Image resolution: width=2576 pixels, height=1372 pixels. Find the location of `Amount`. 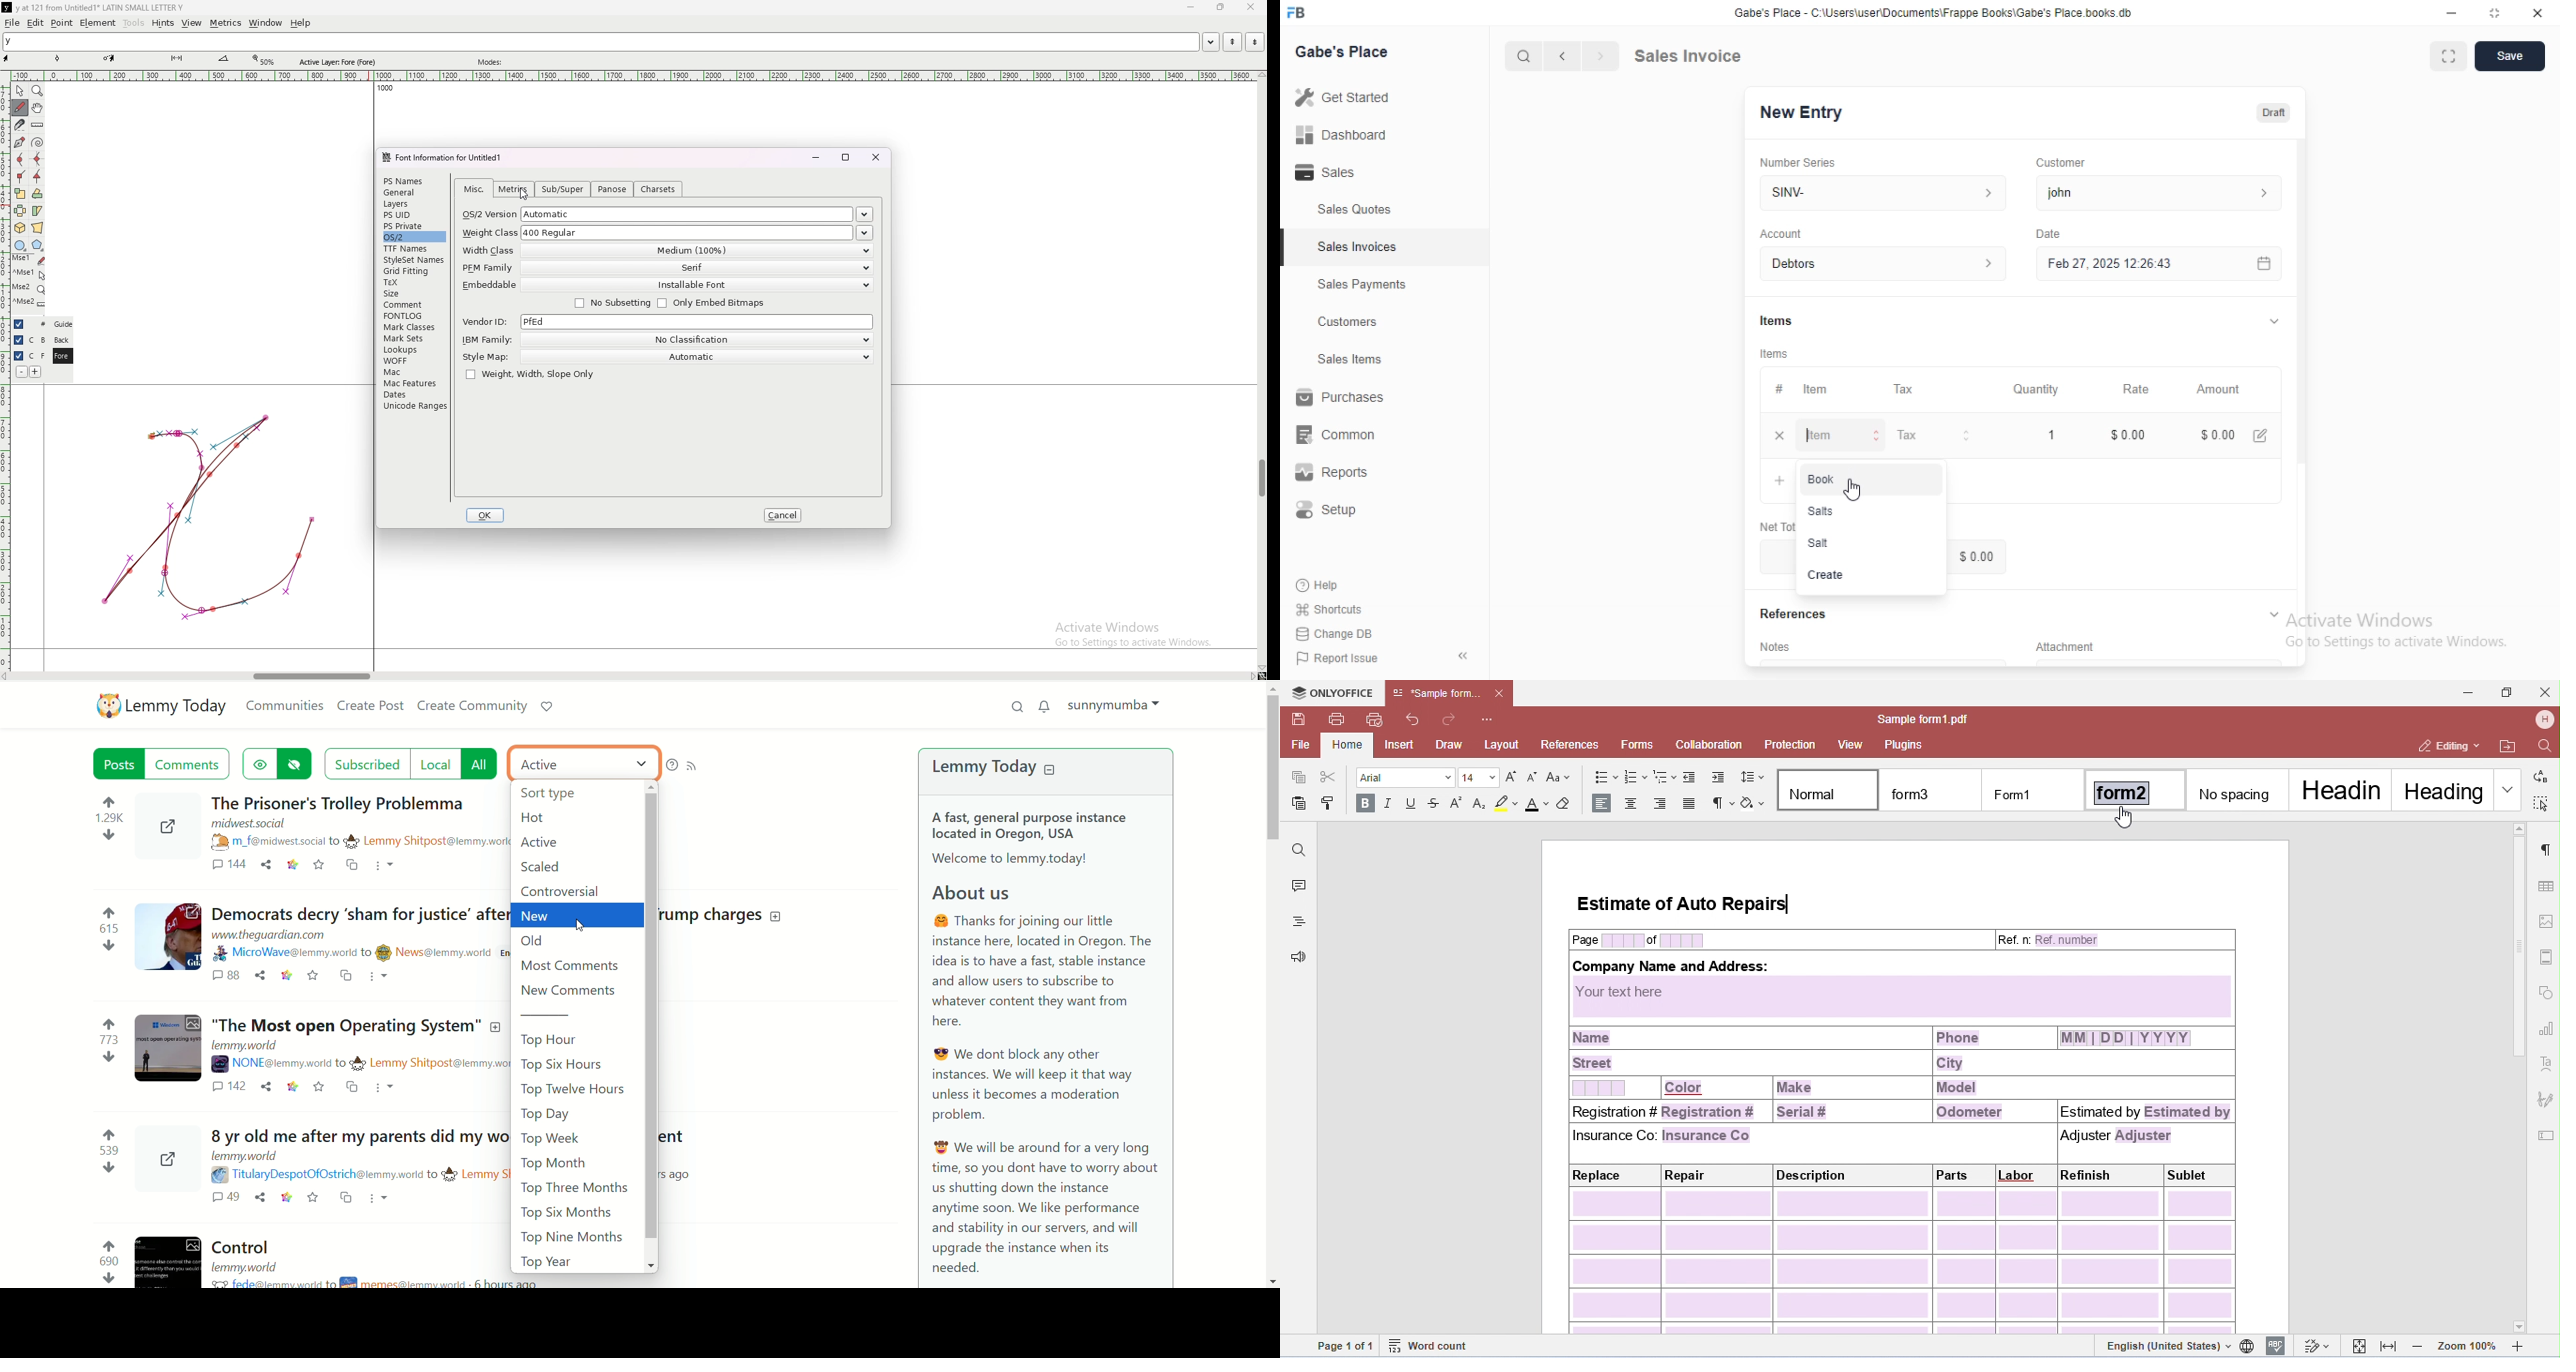

Amount is located at coordinates (2223, 390).